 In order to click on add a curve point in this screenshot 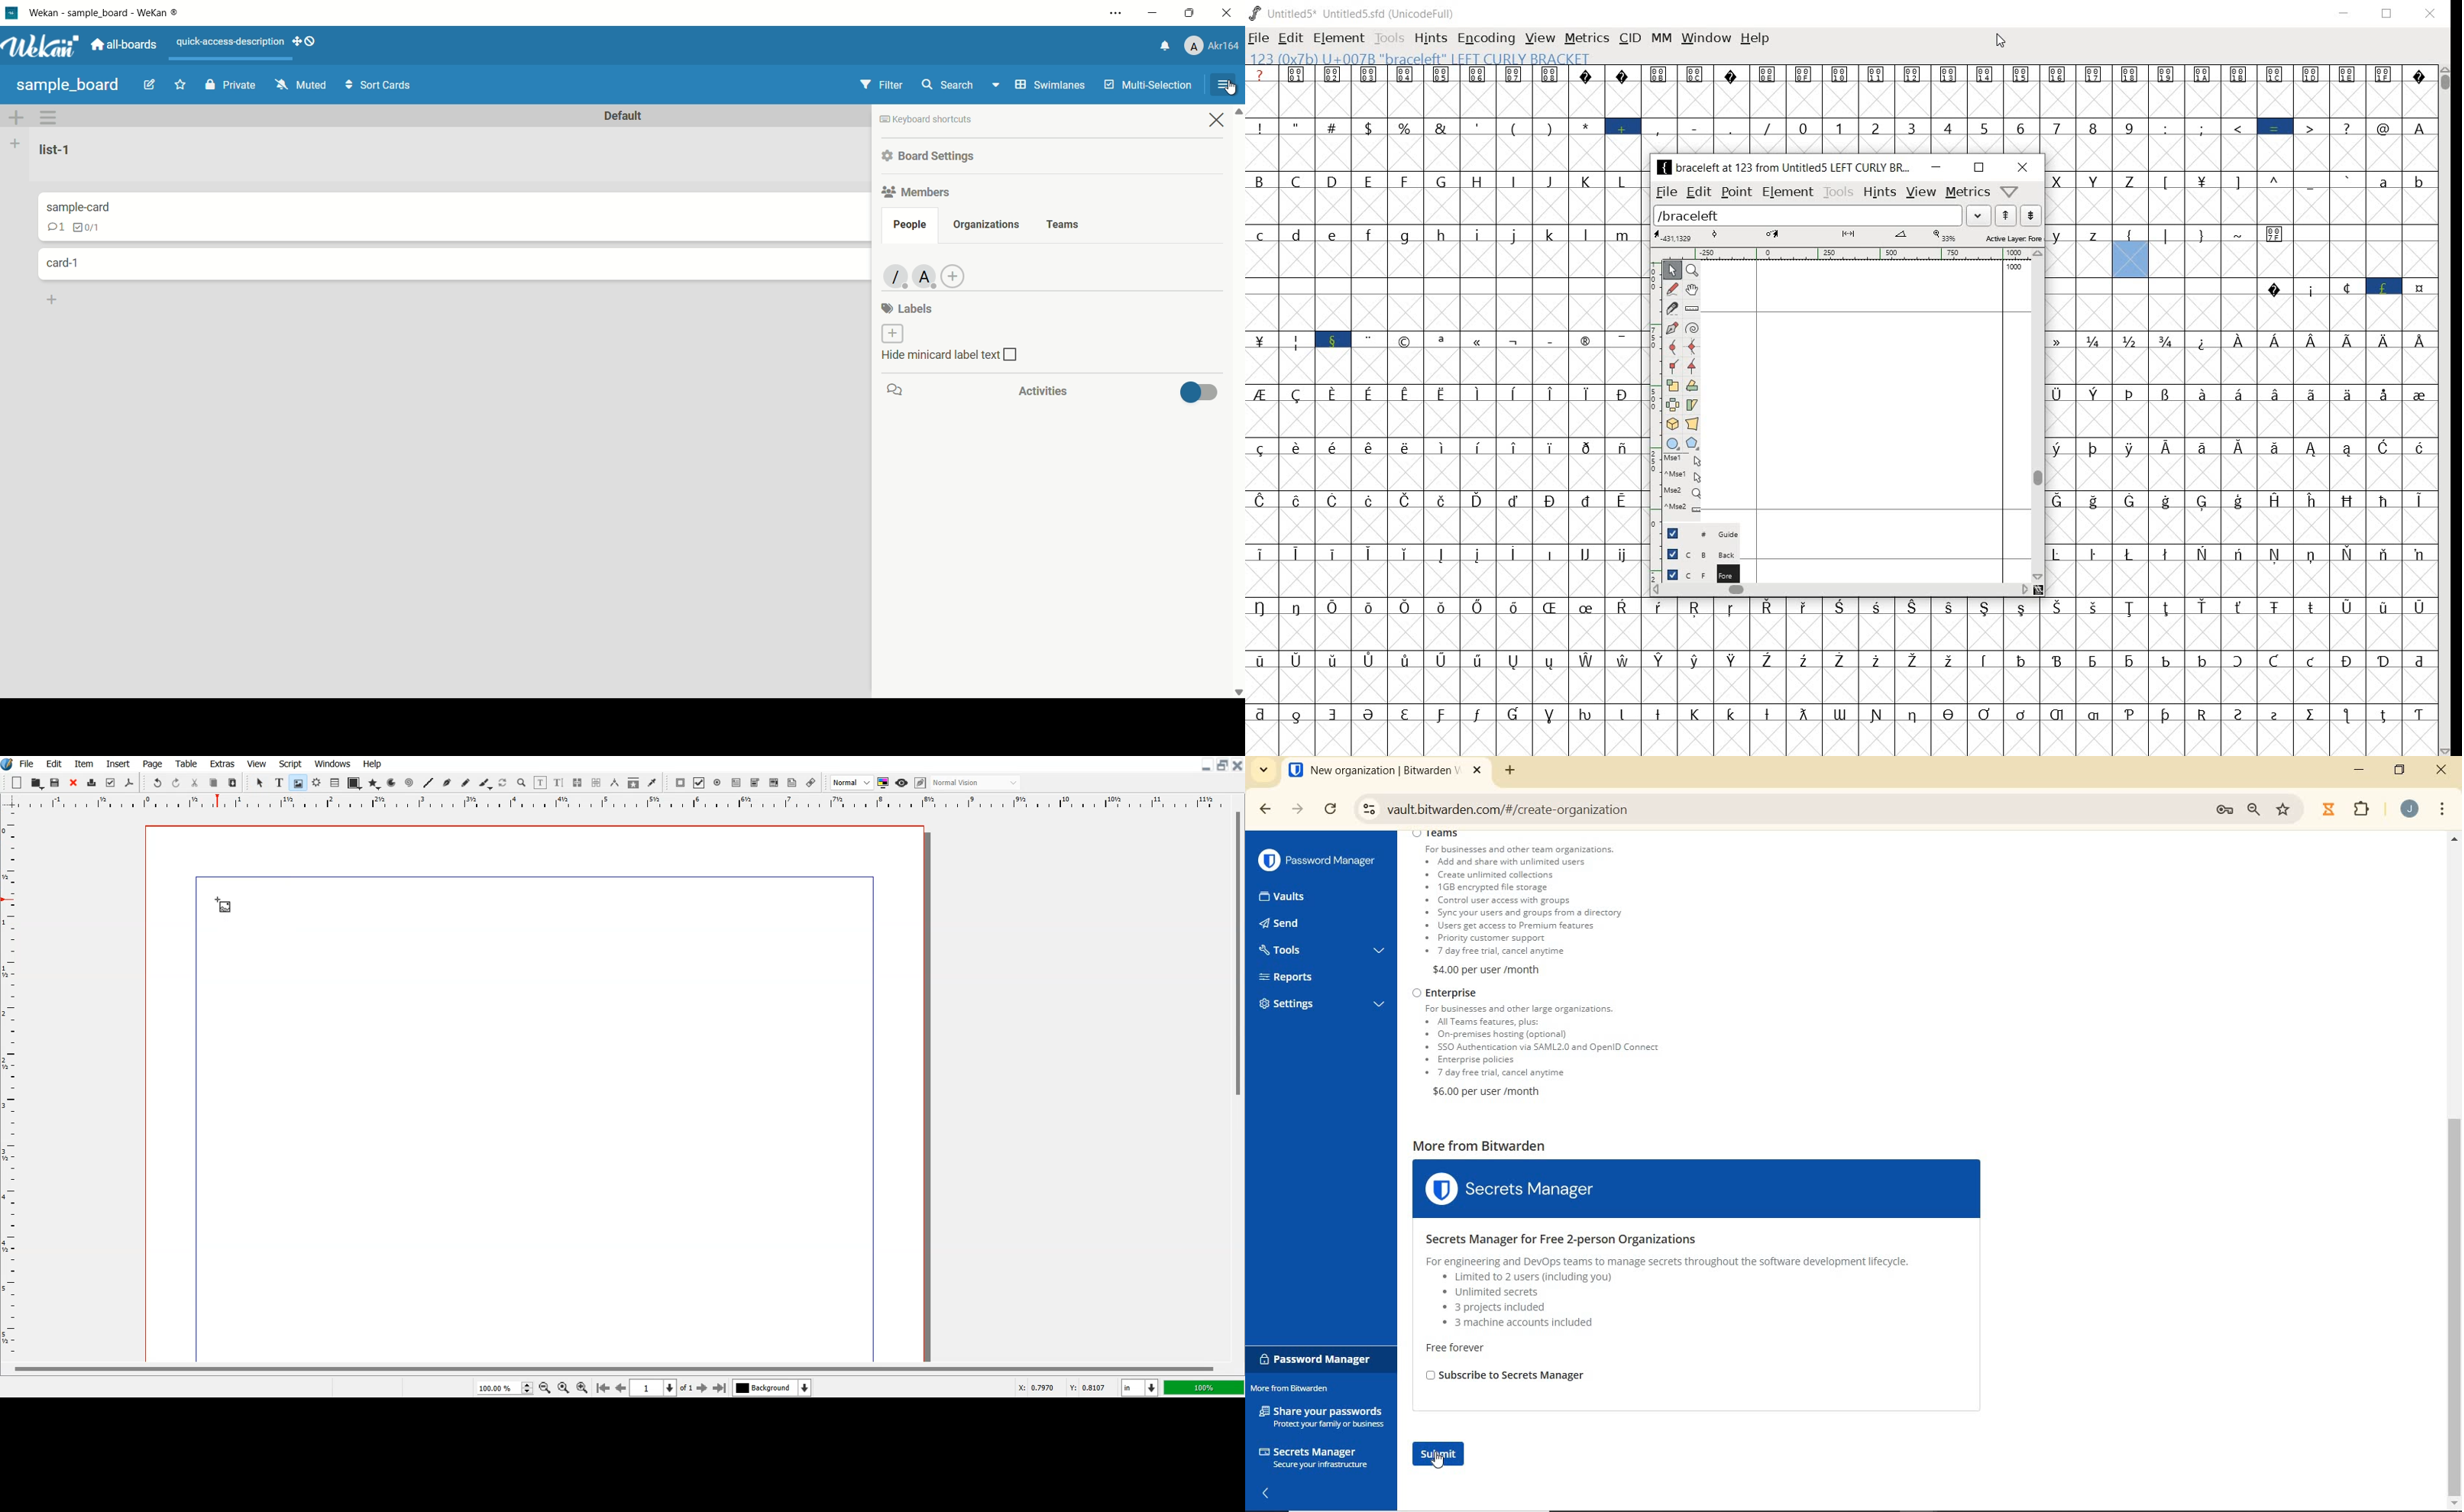, I will do `click(1674, 347)`.